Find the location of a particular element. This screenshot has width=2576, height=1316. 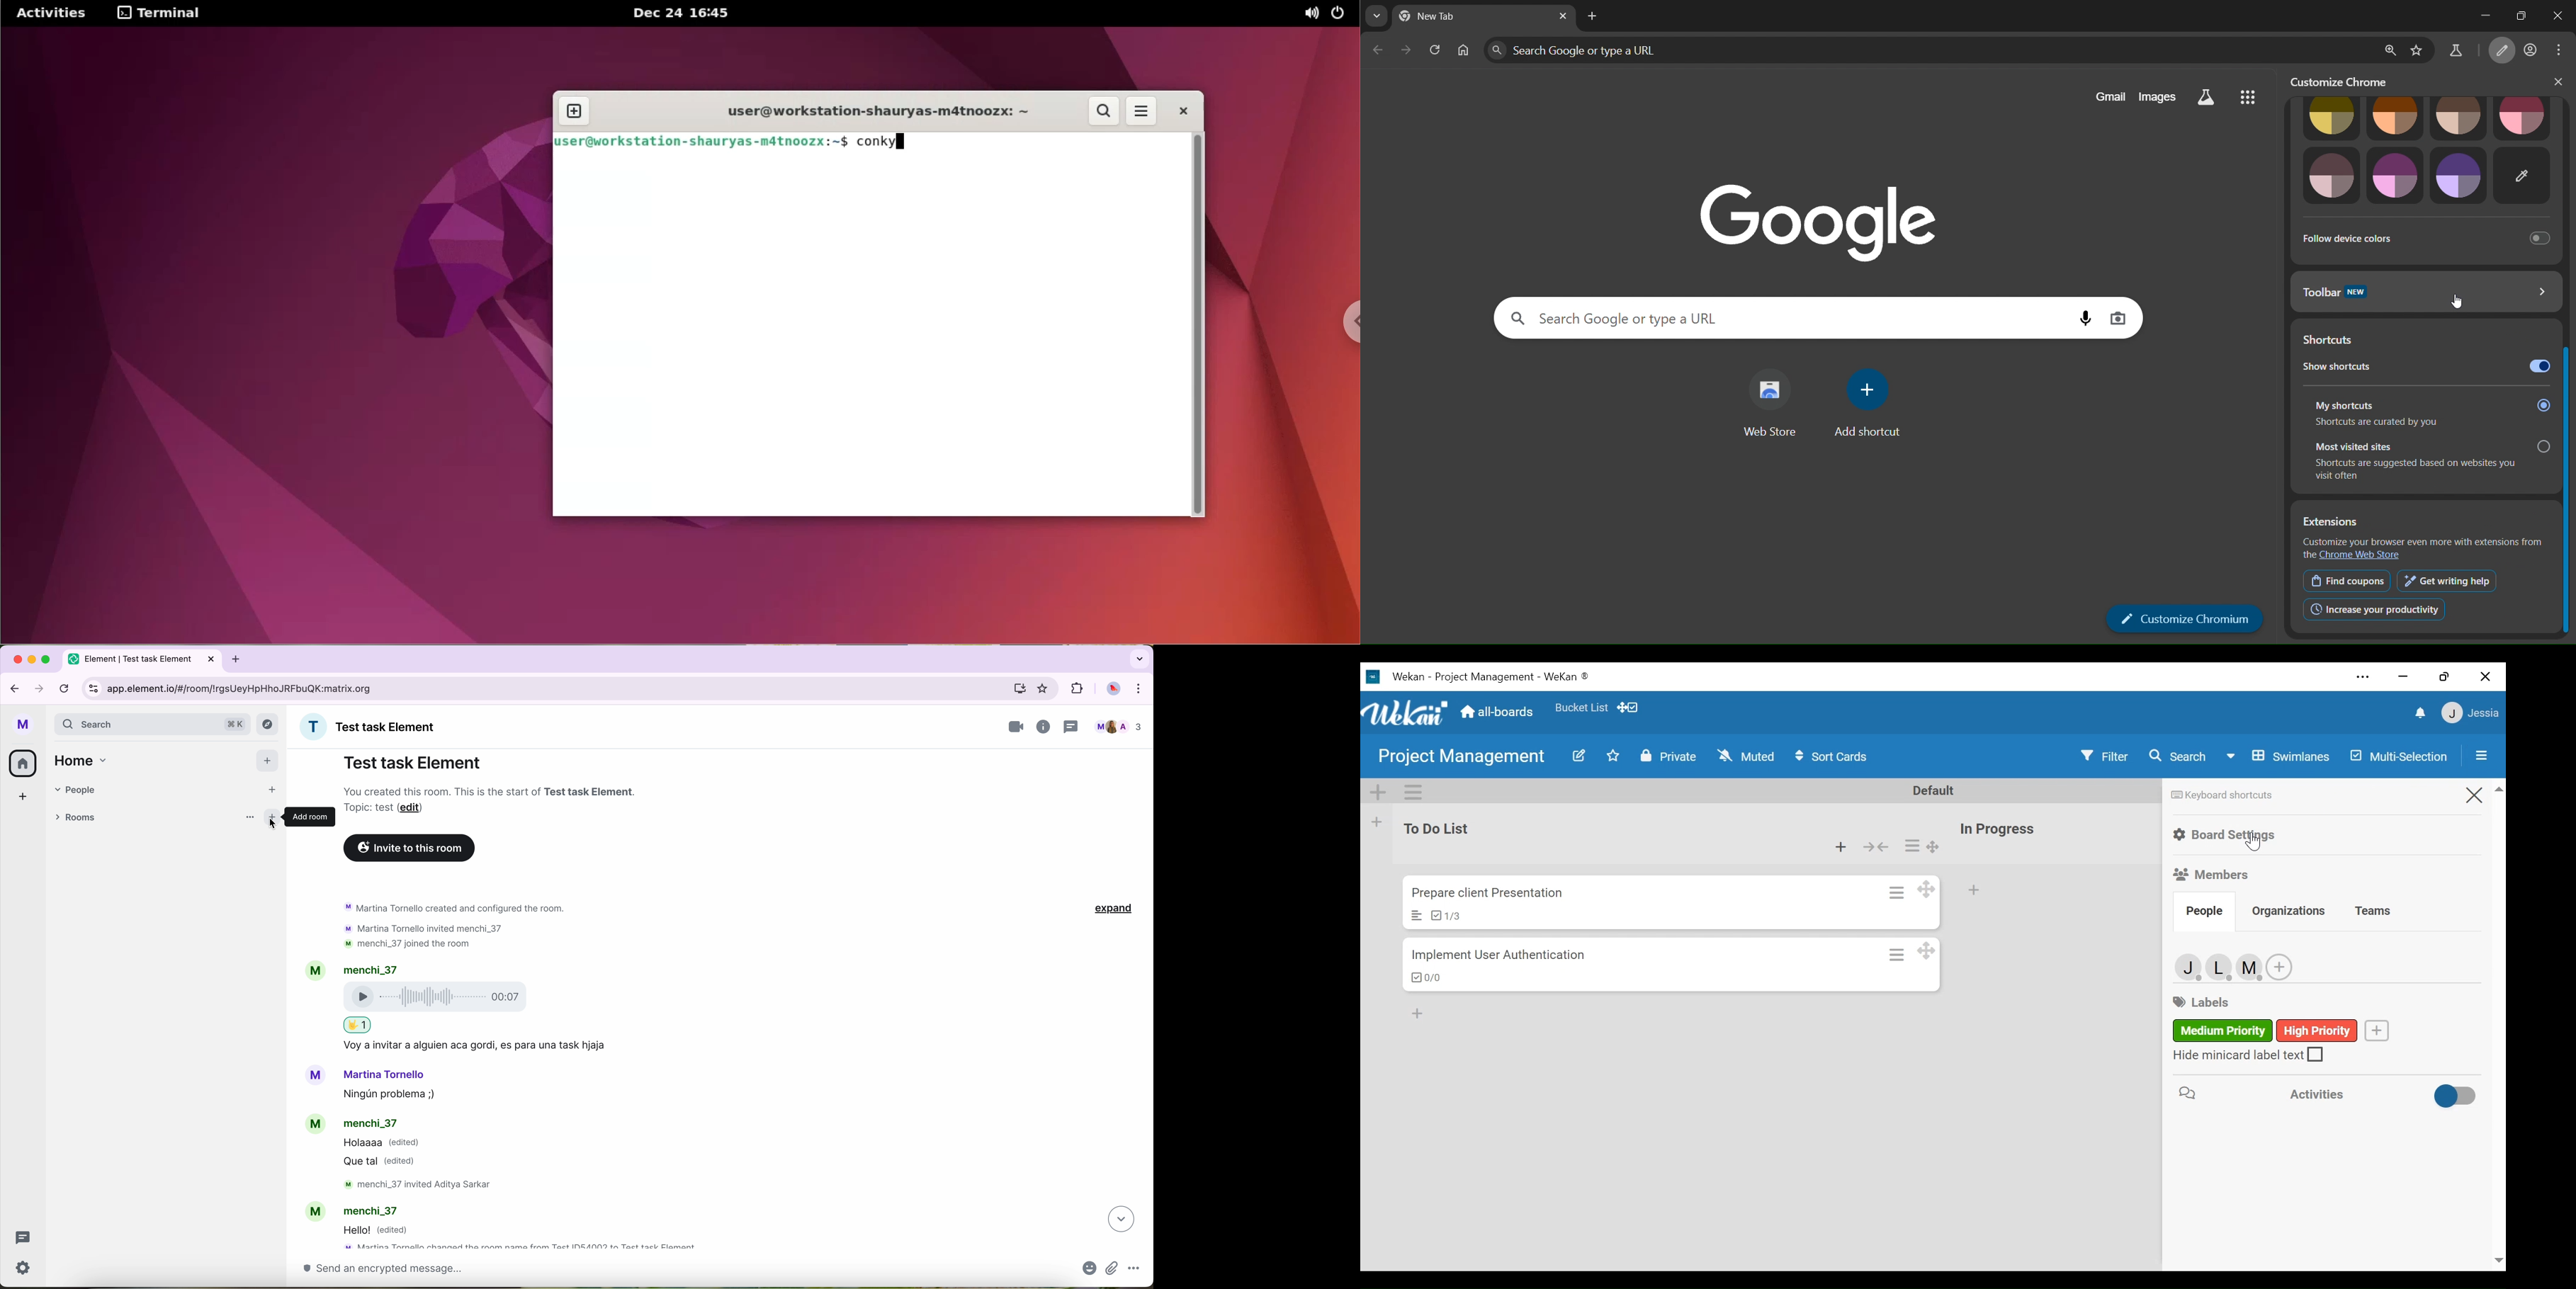

controls is located at coordinates (94, 690).